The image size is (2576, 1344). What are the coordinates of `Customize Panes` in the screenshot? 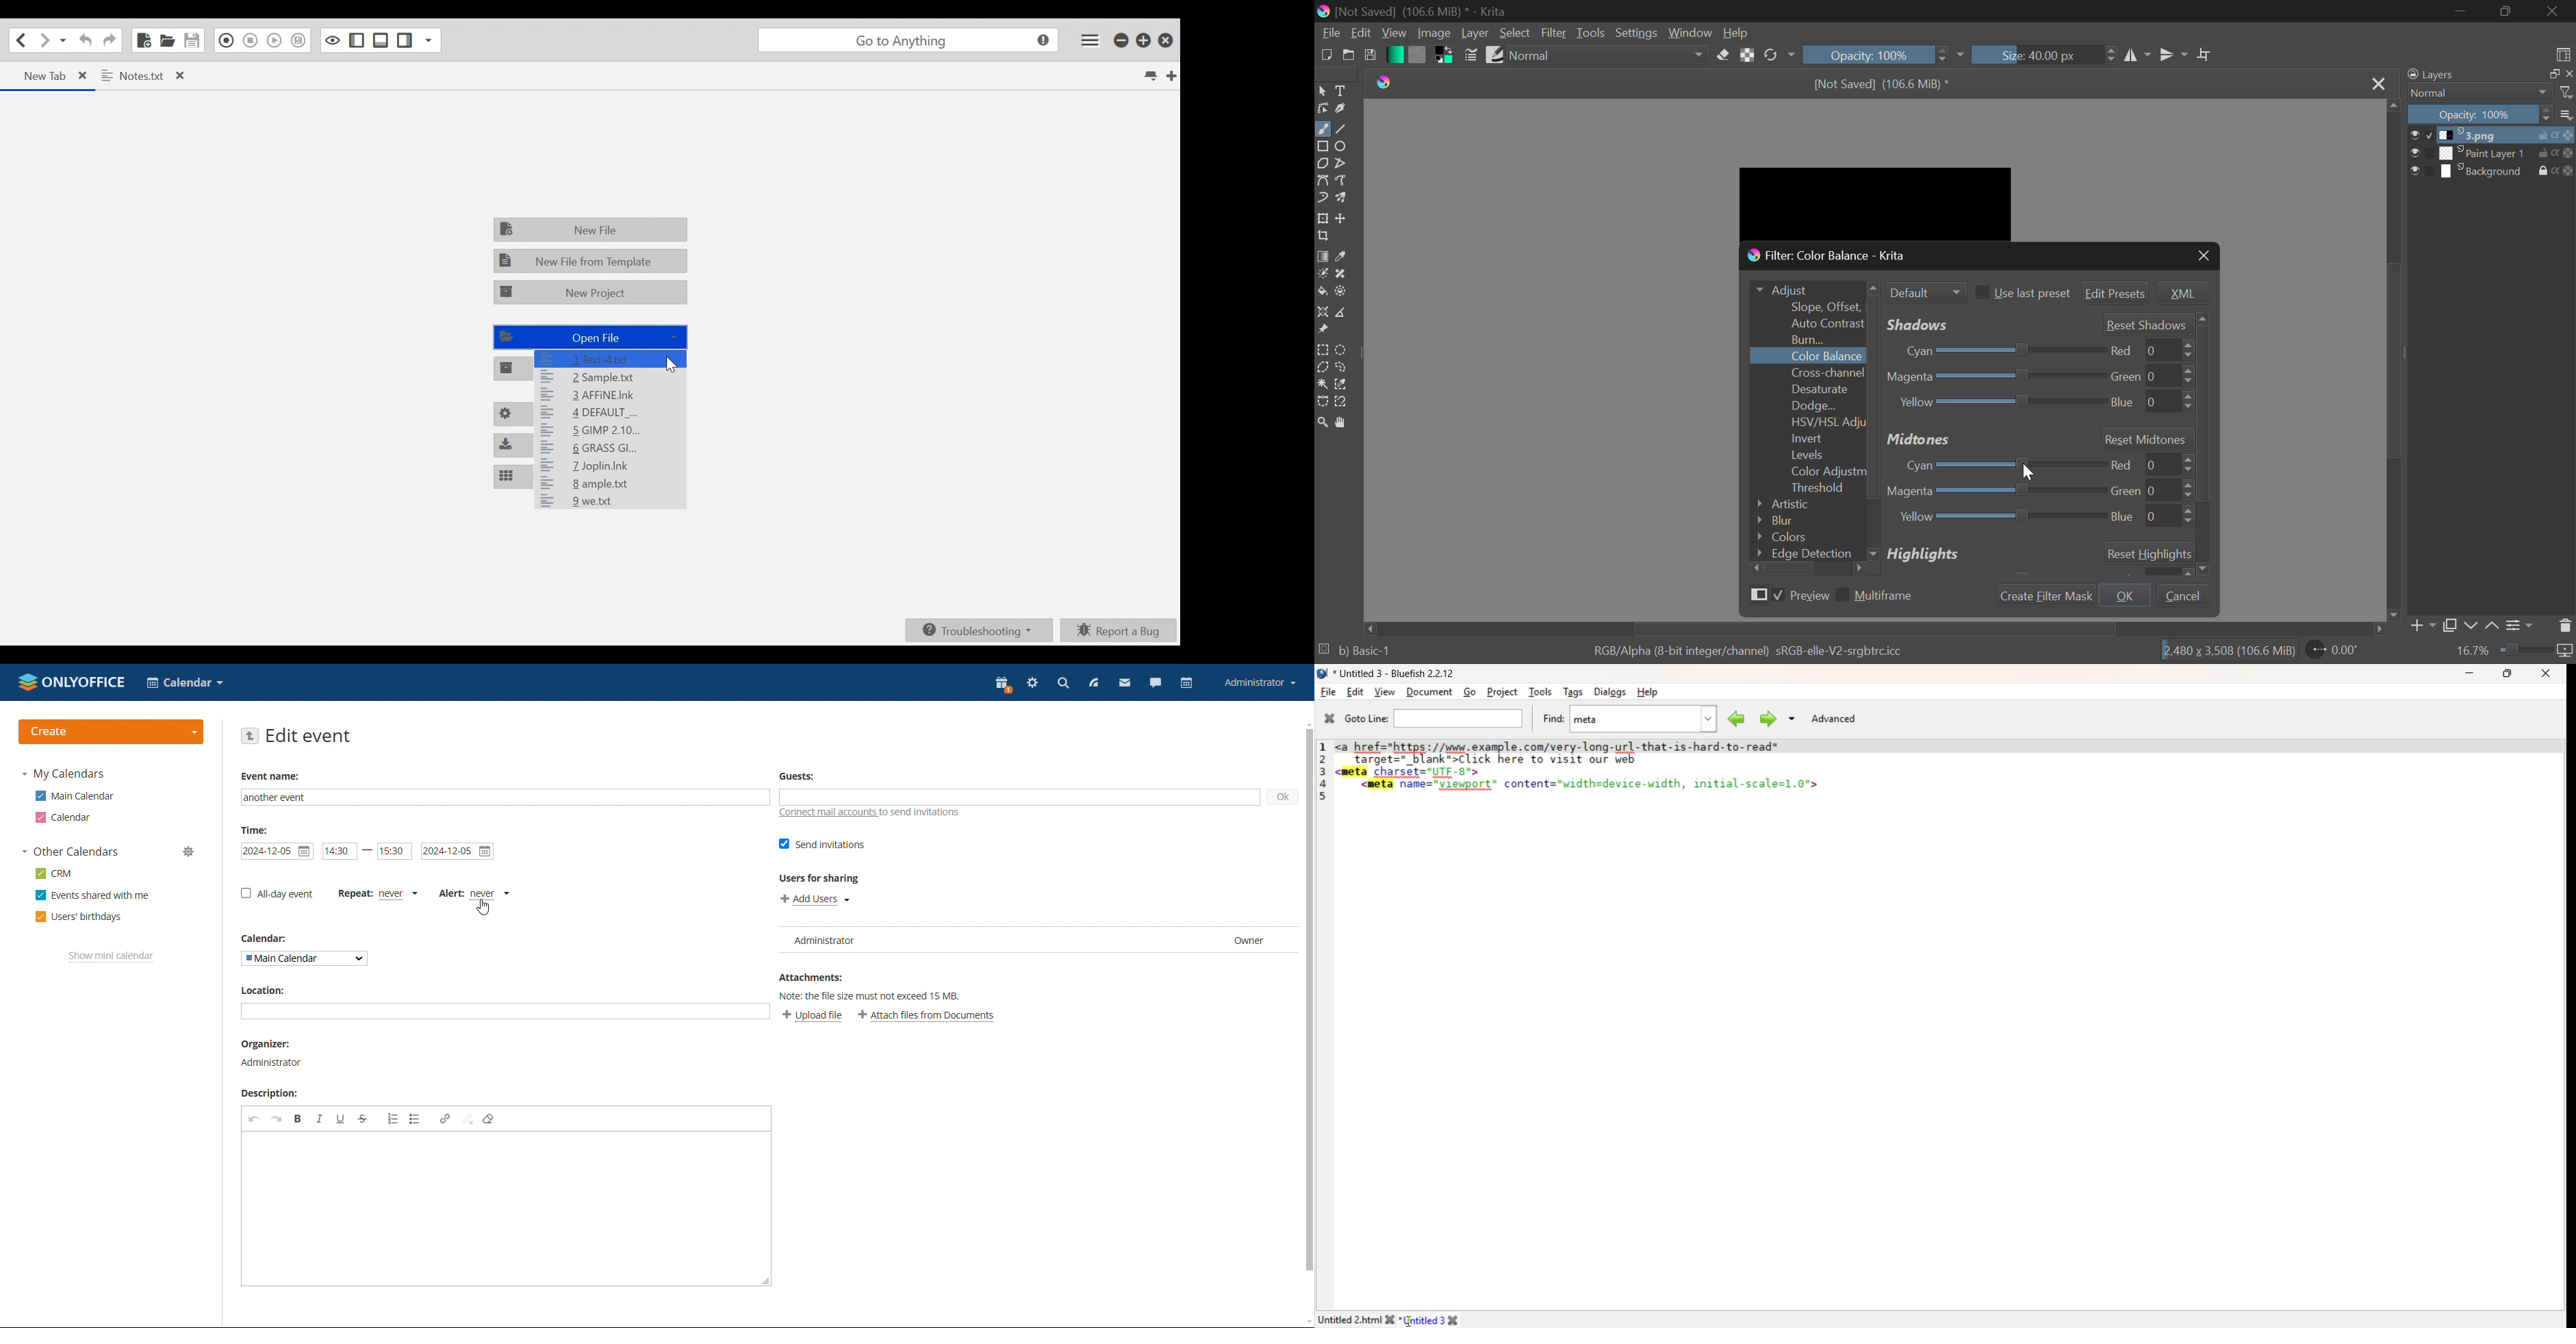 It's located at (513, 475).